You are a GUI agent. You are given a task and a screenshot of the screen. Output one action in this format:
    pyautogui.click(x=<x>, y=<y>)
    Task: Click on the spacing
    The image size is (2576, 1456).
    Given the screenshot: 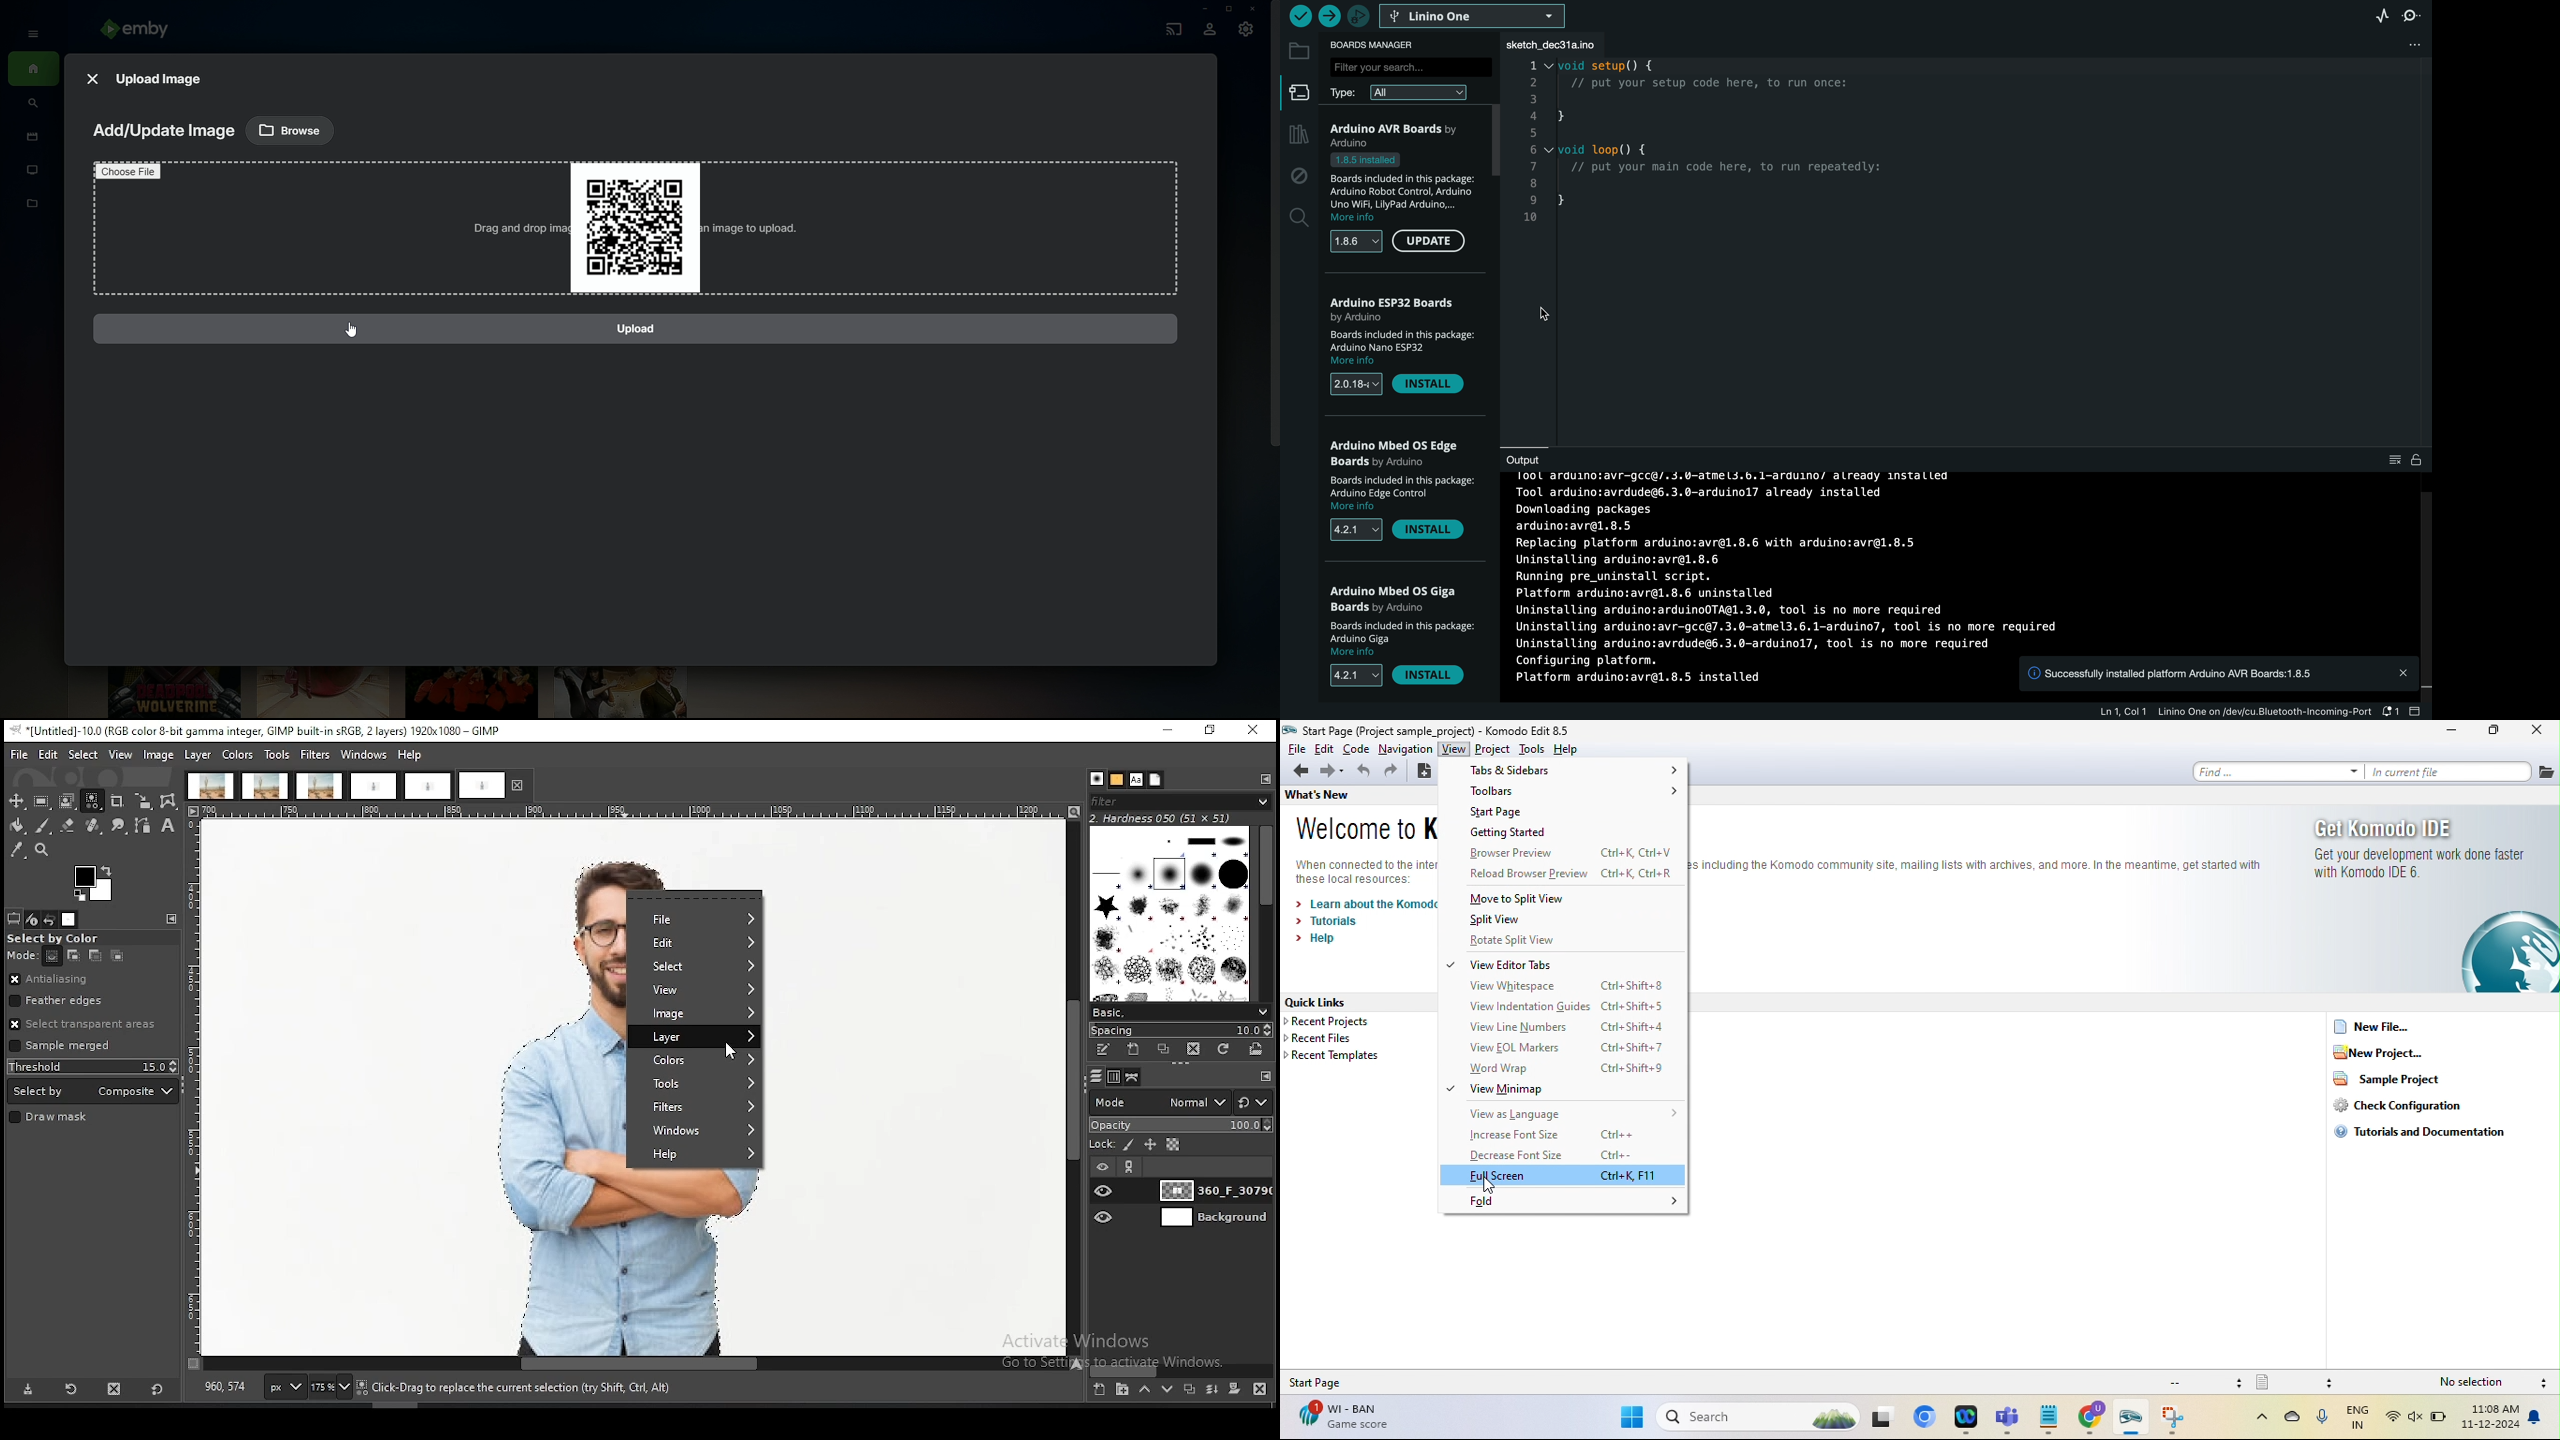 What is the action you would take?
    pyautogui.click(x=1178, y=1031)
    